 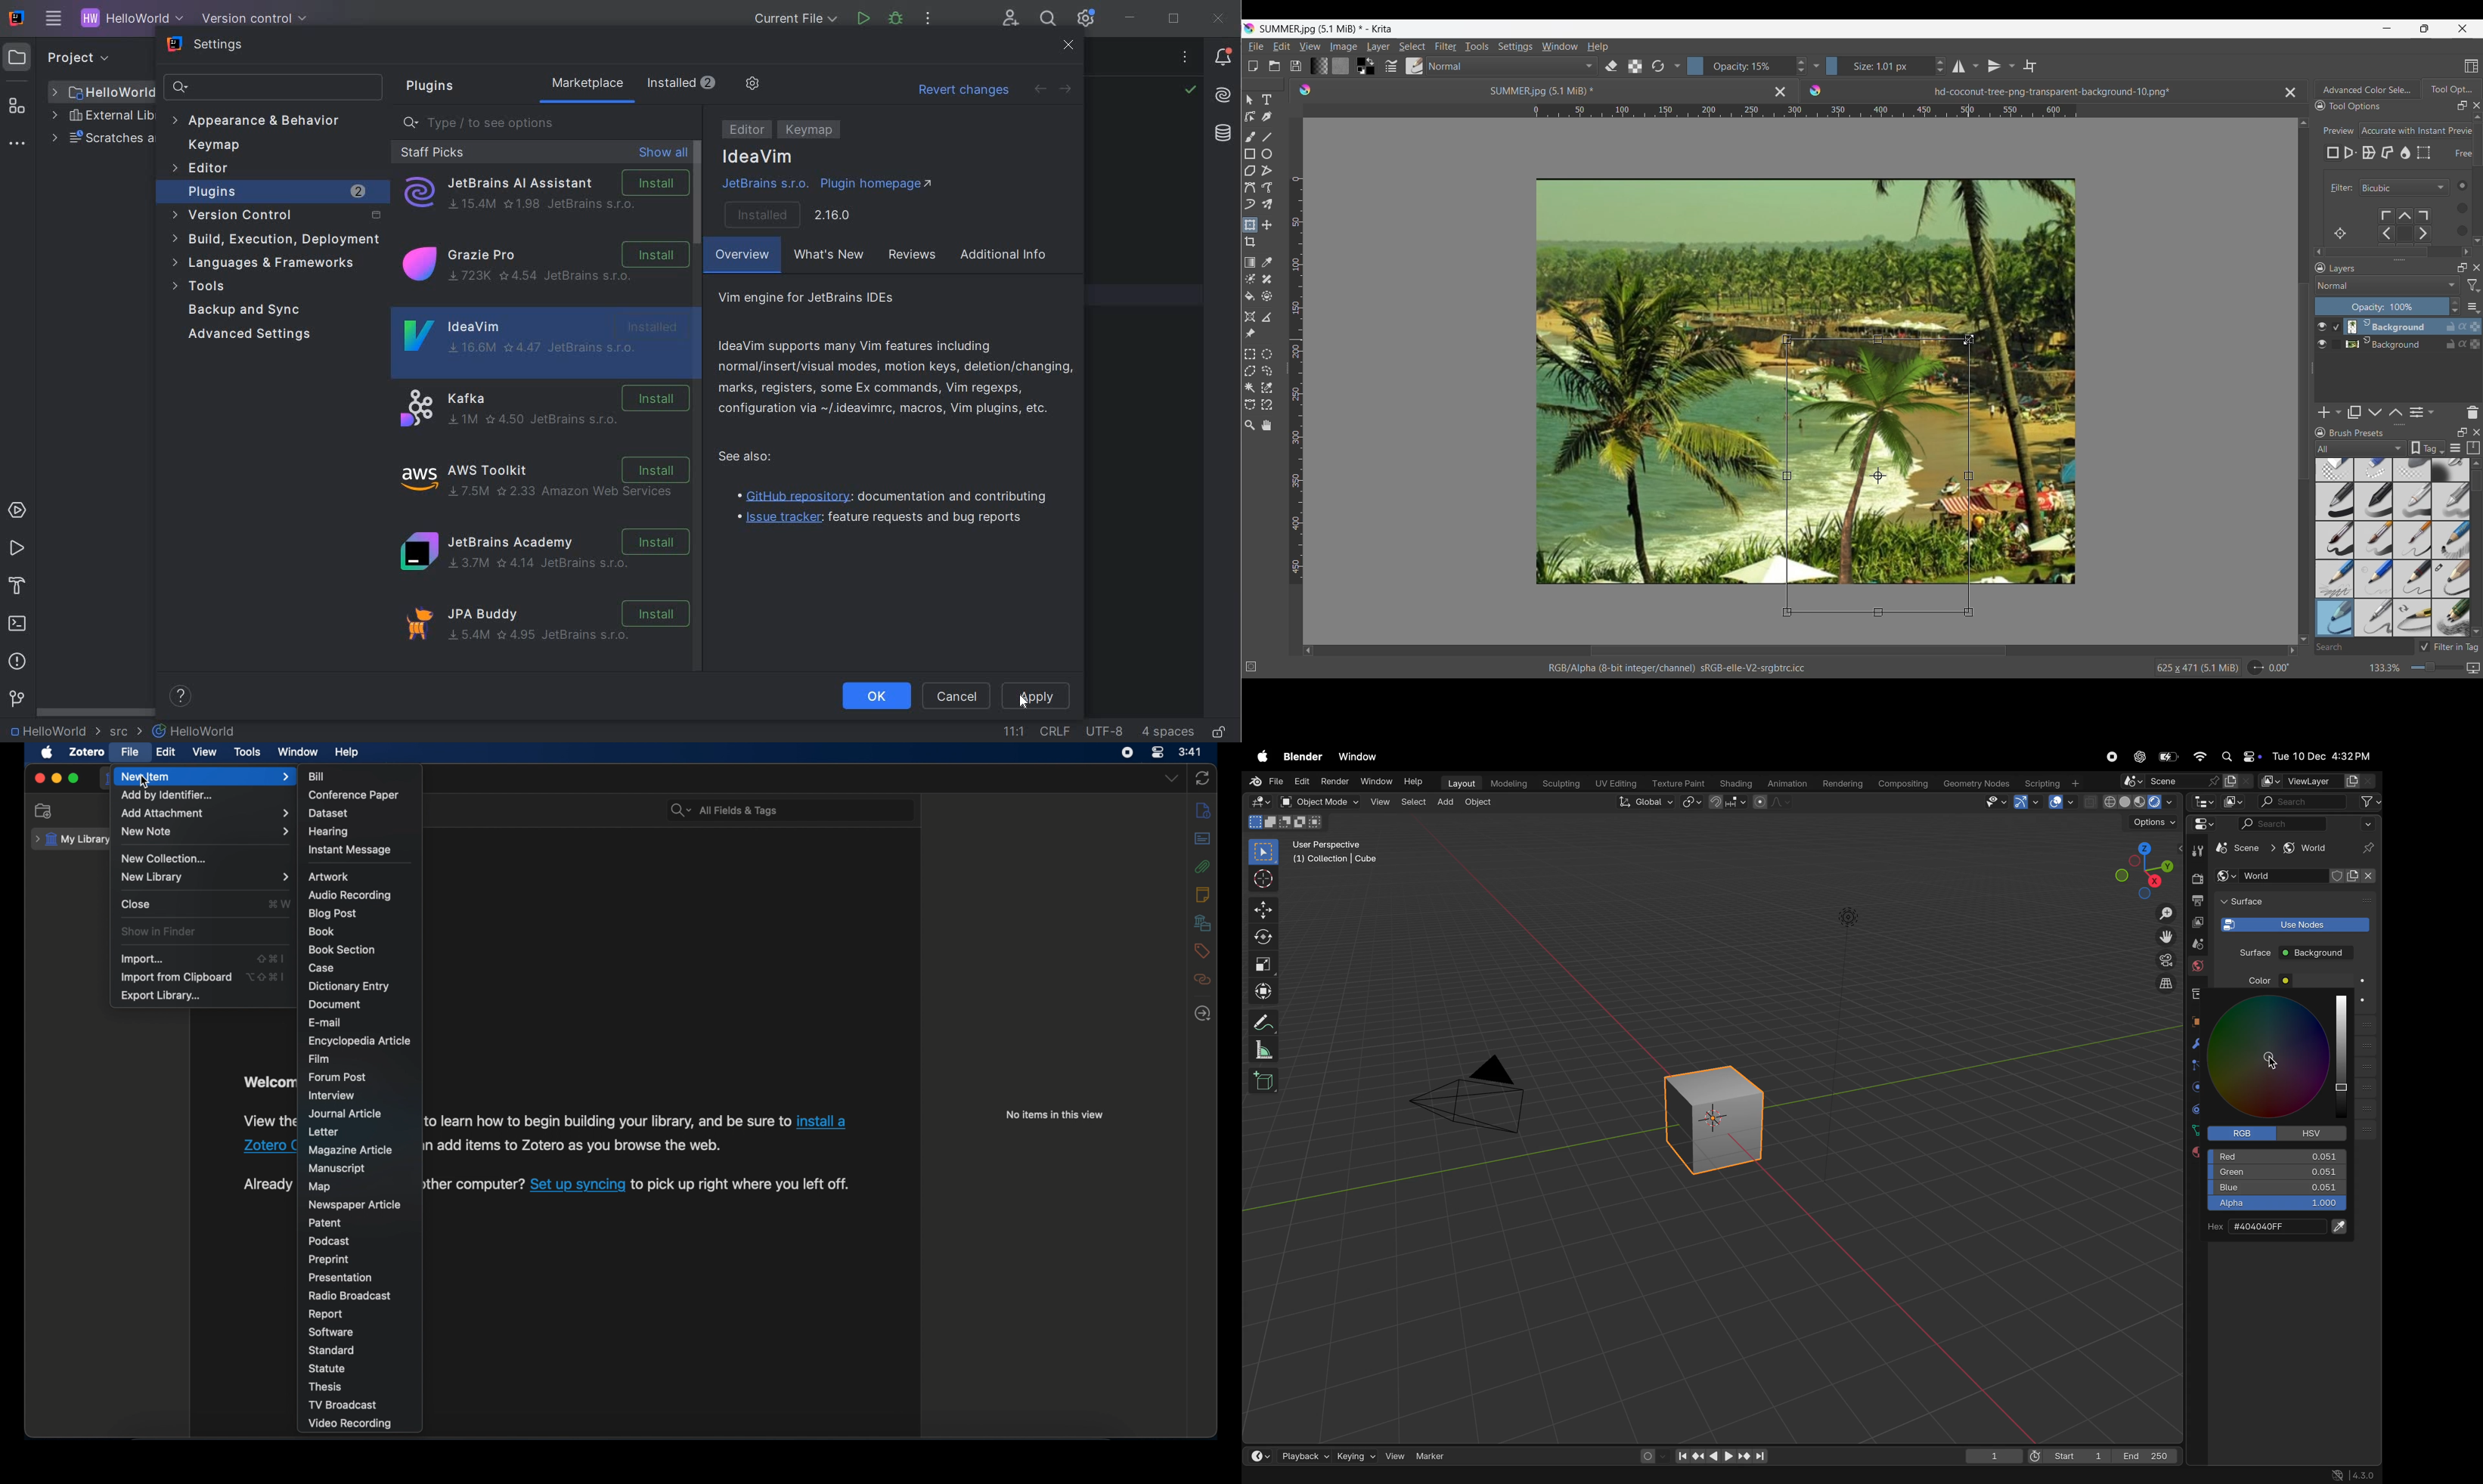 I want to click on file, so click(x=131, y=752).